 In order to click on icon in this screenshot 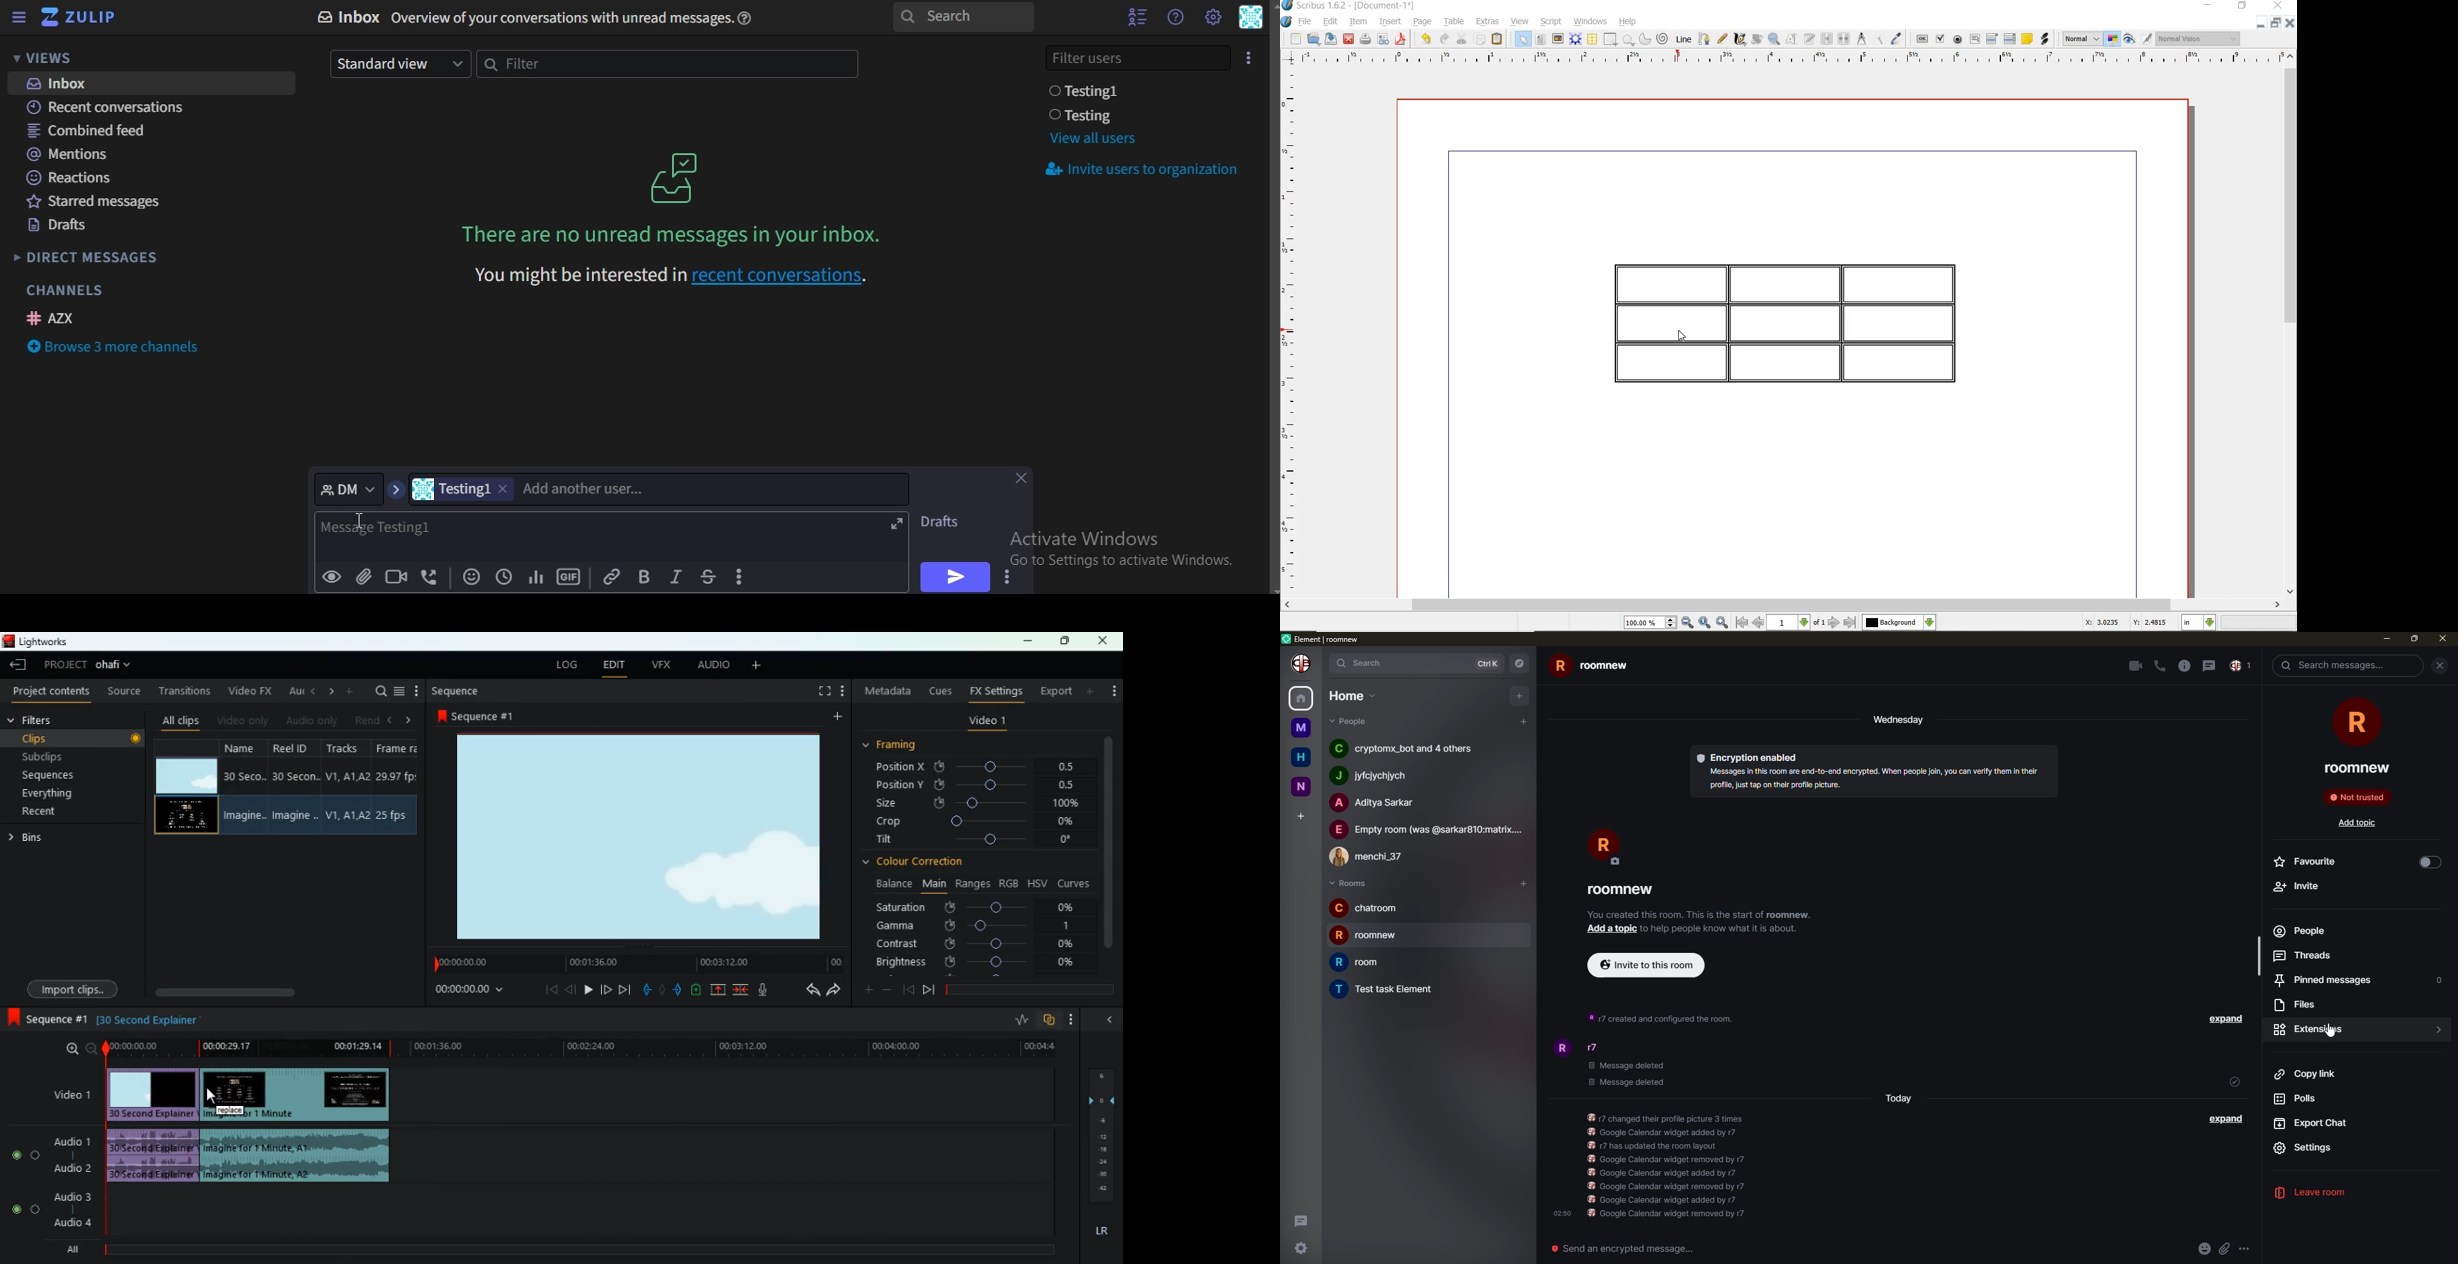, I will do `click(1250, 56)`.